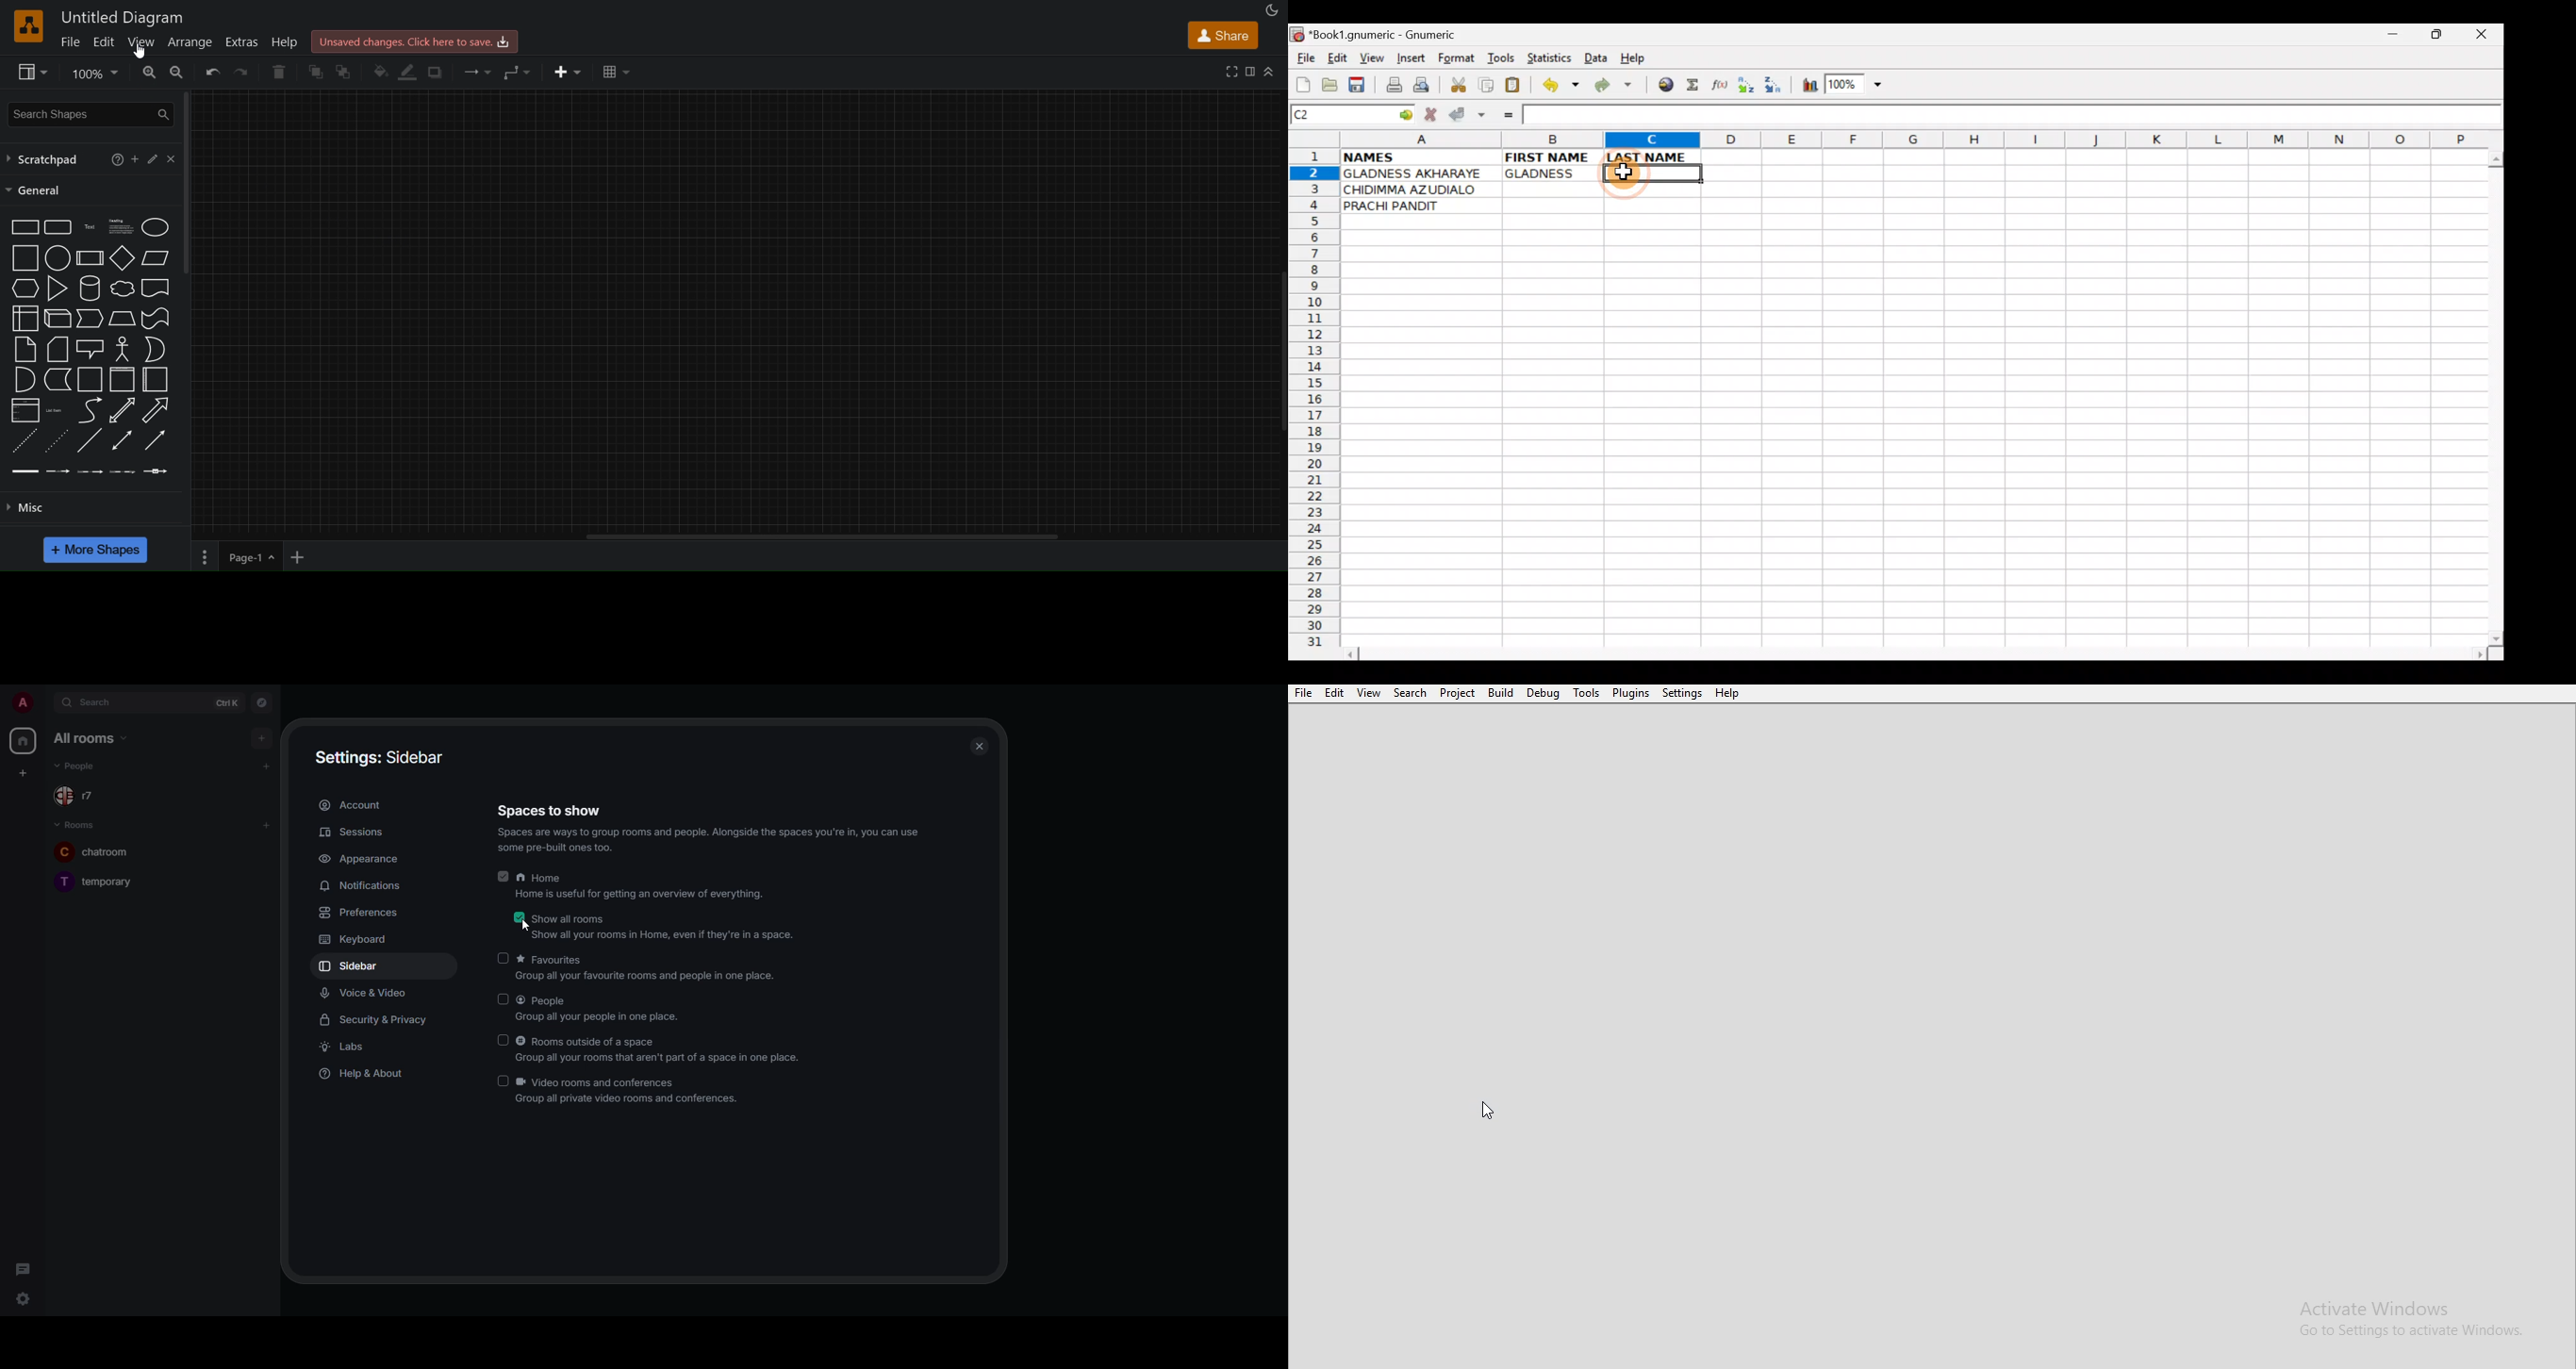  What do you see at coordinates (356, 941) in the screenshot?
I see `keyboard` at bounding box center [356, 941].